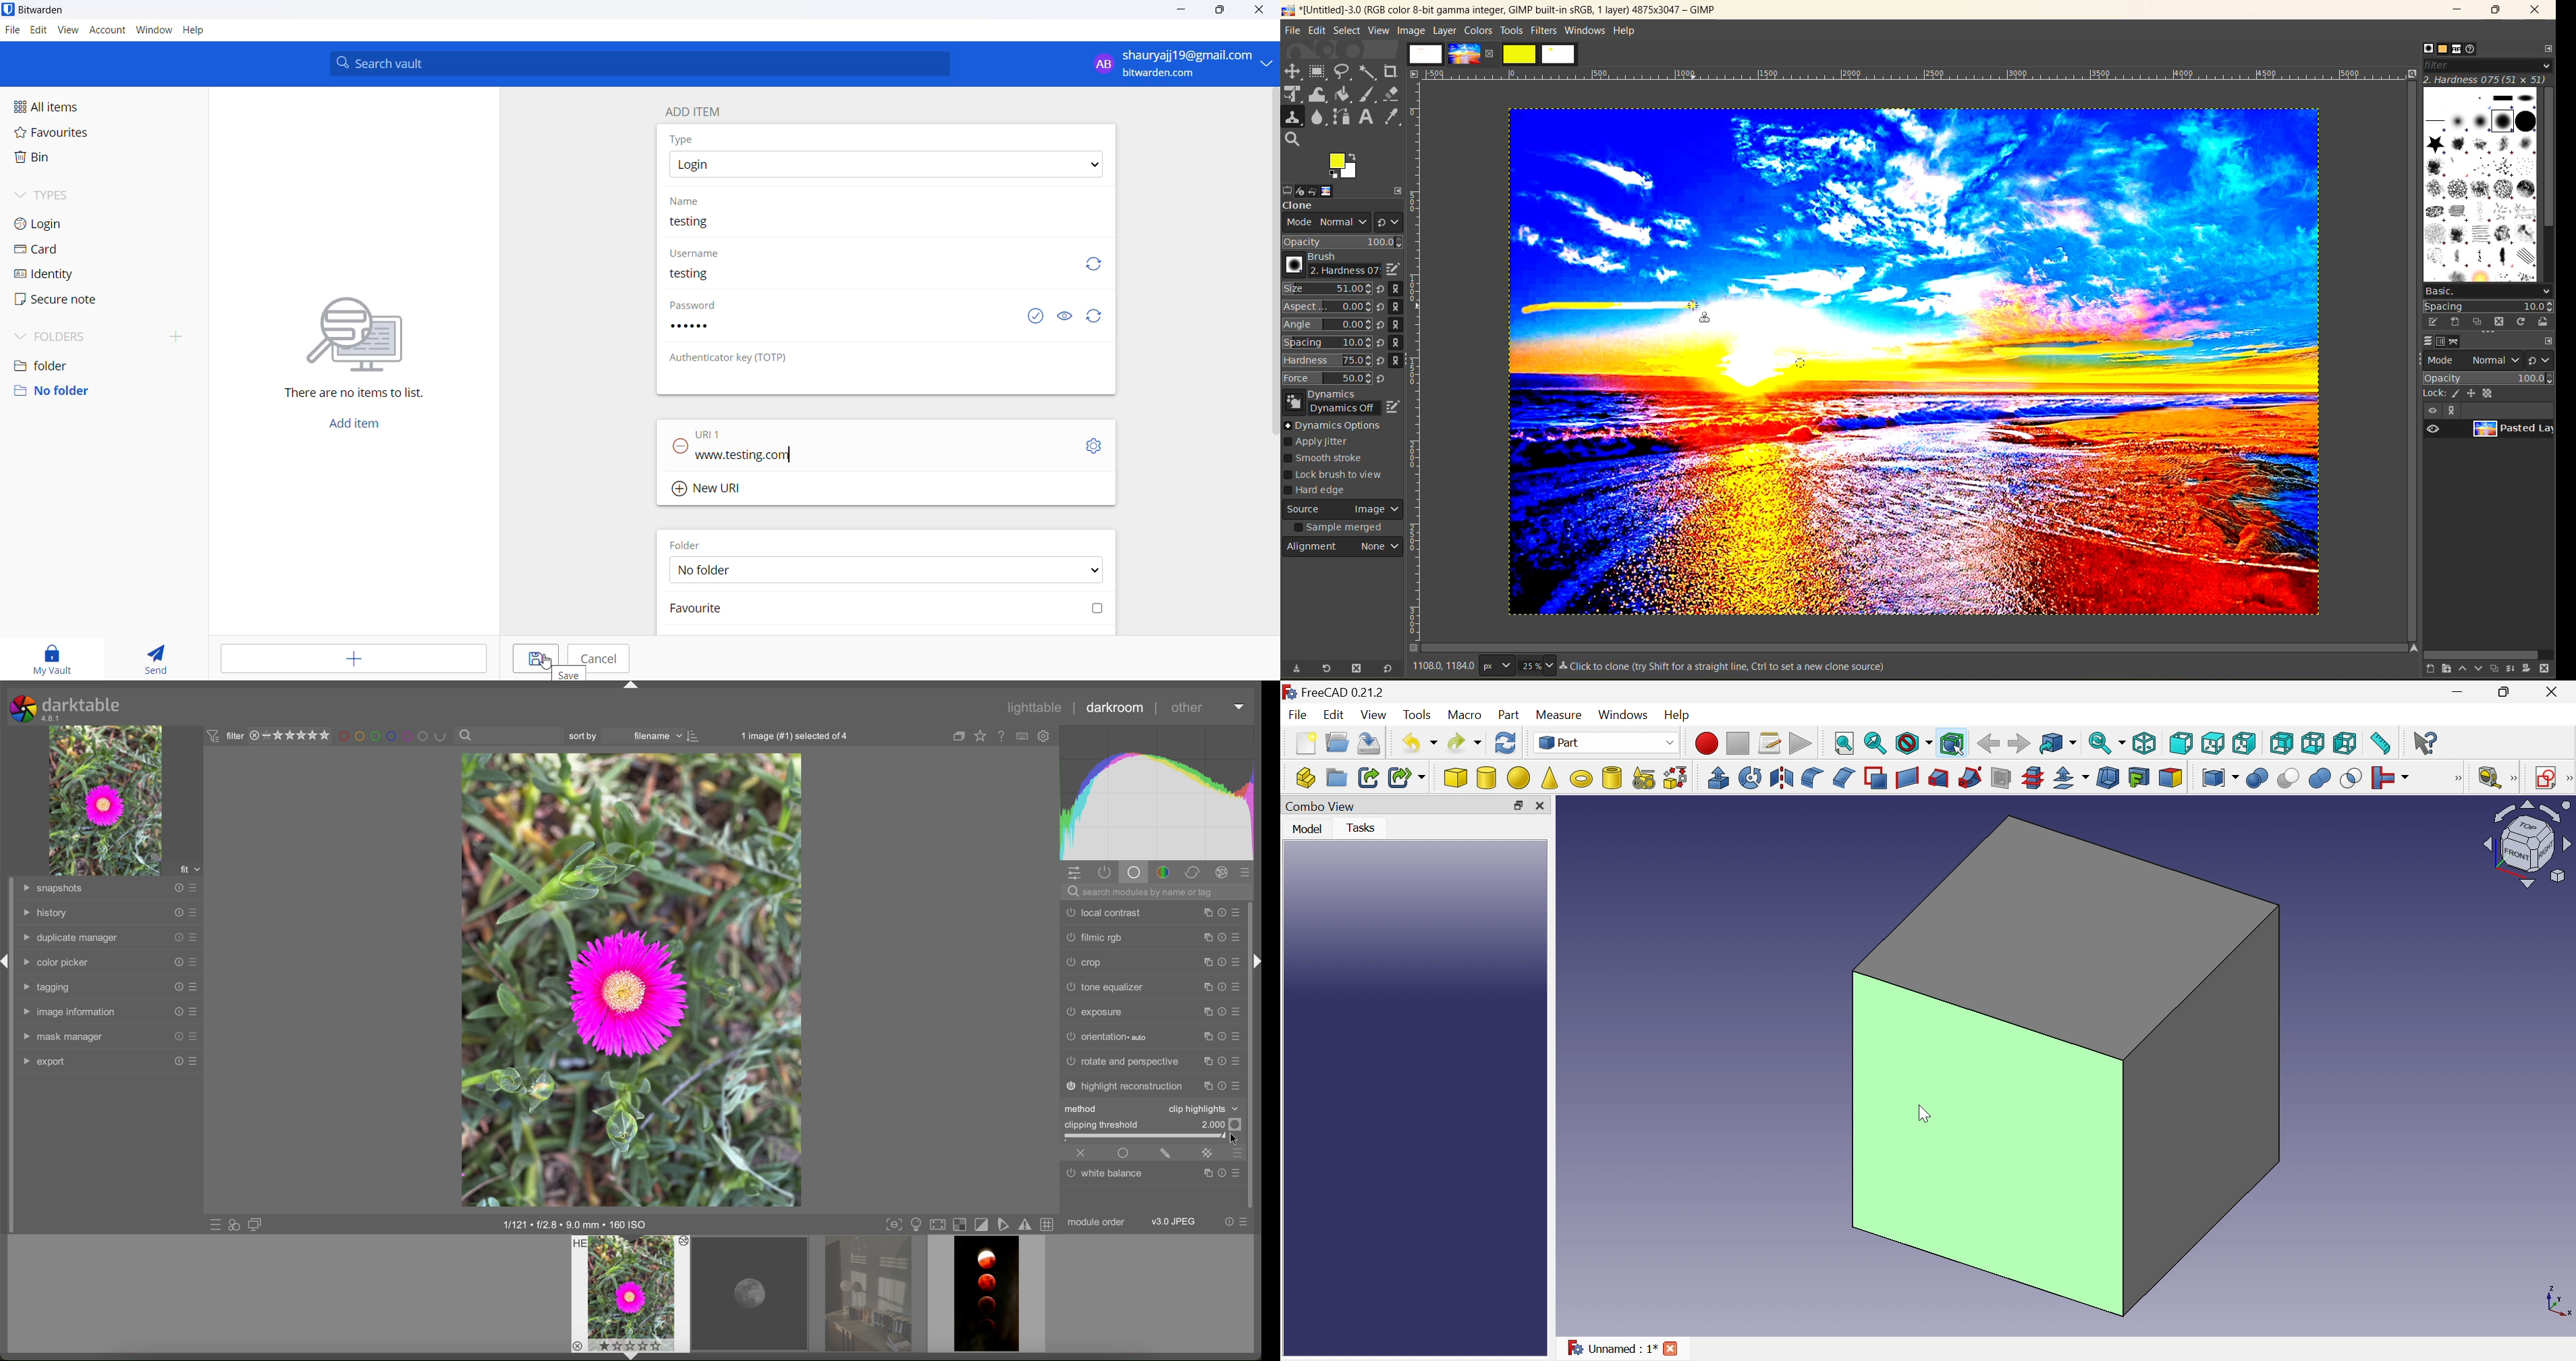  I want to click on Redo, so click(1466, 743).